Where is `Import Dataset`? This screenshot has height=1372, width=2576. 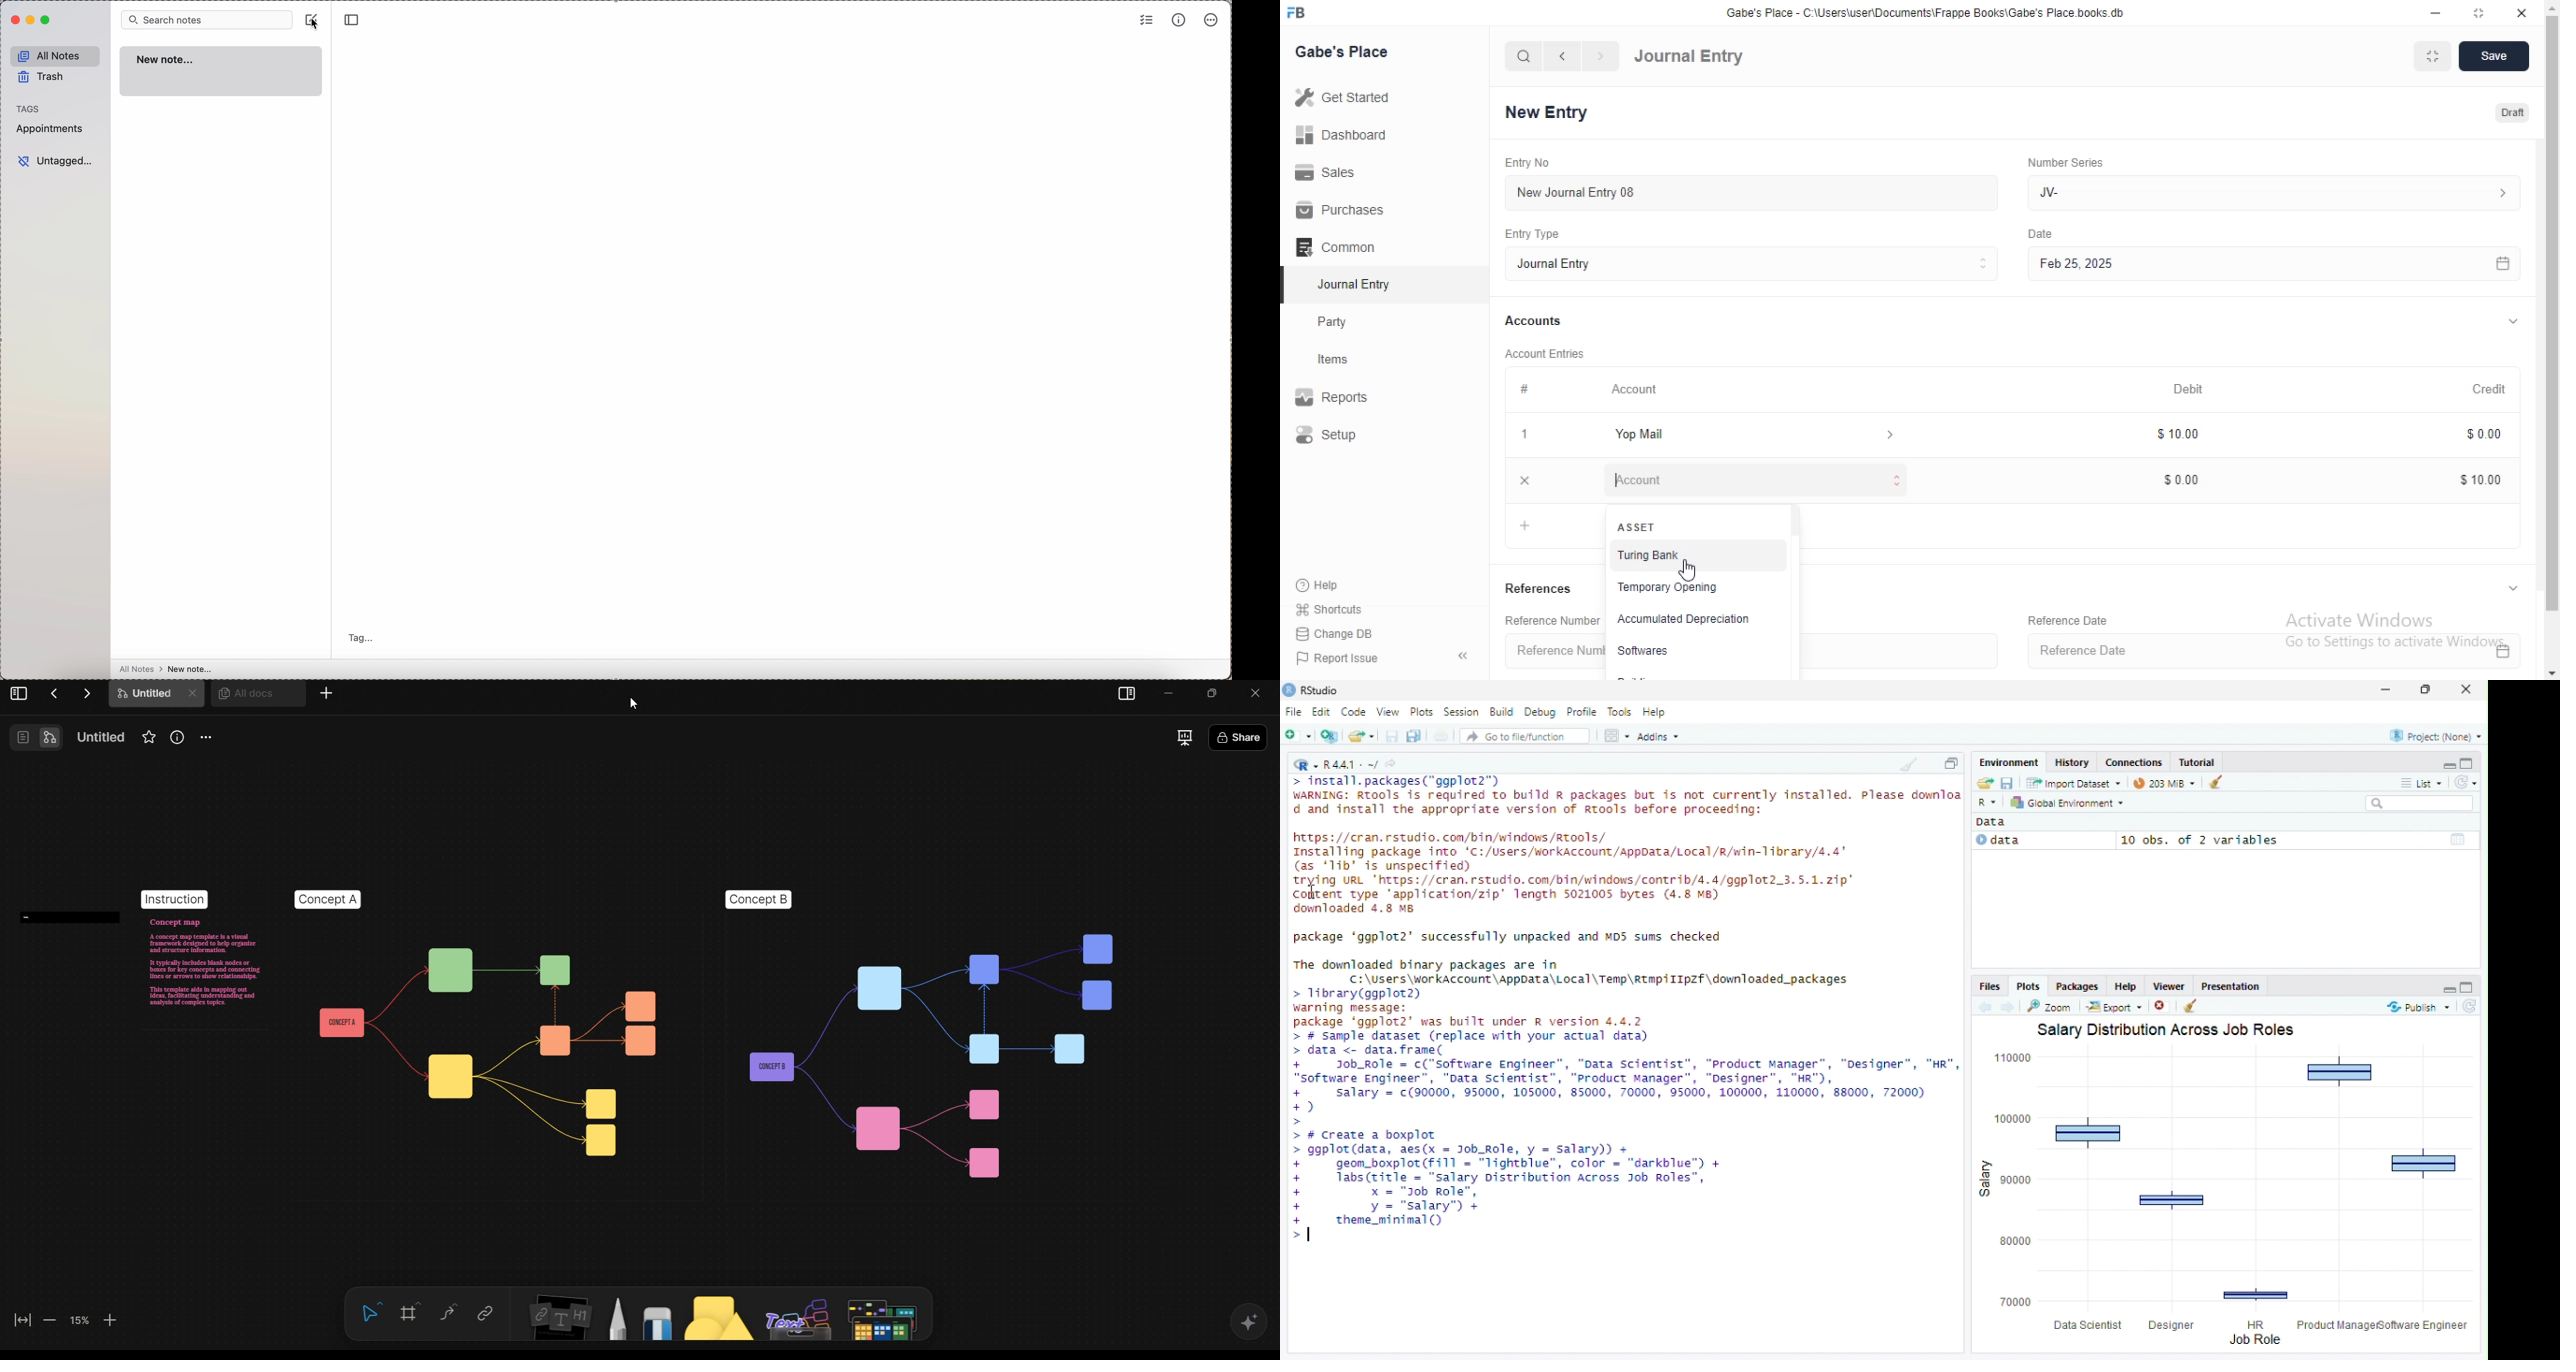
Import Dataset is located at coordinates (2073, 784).